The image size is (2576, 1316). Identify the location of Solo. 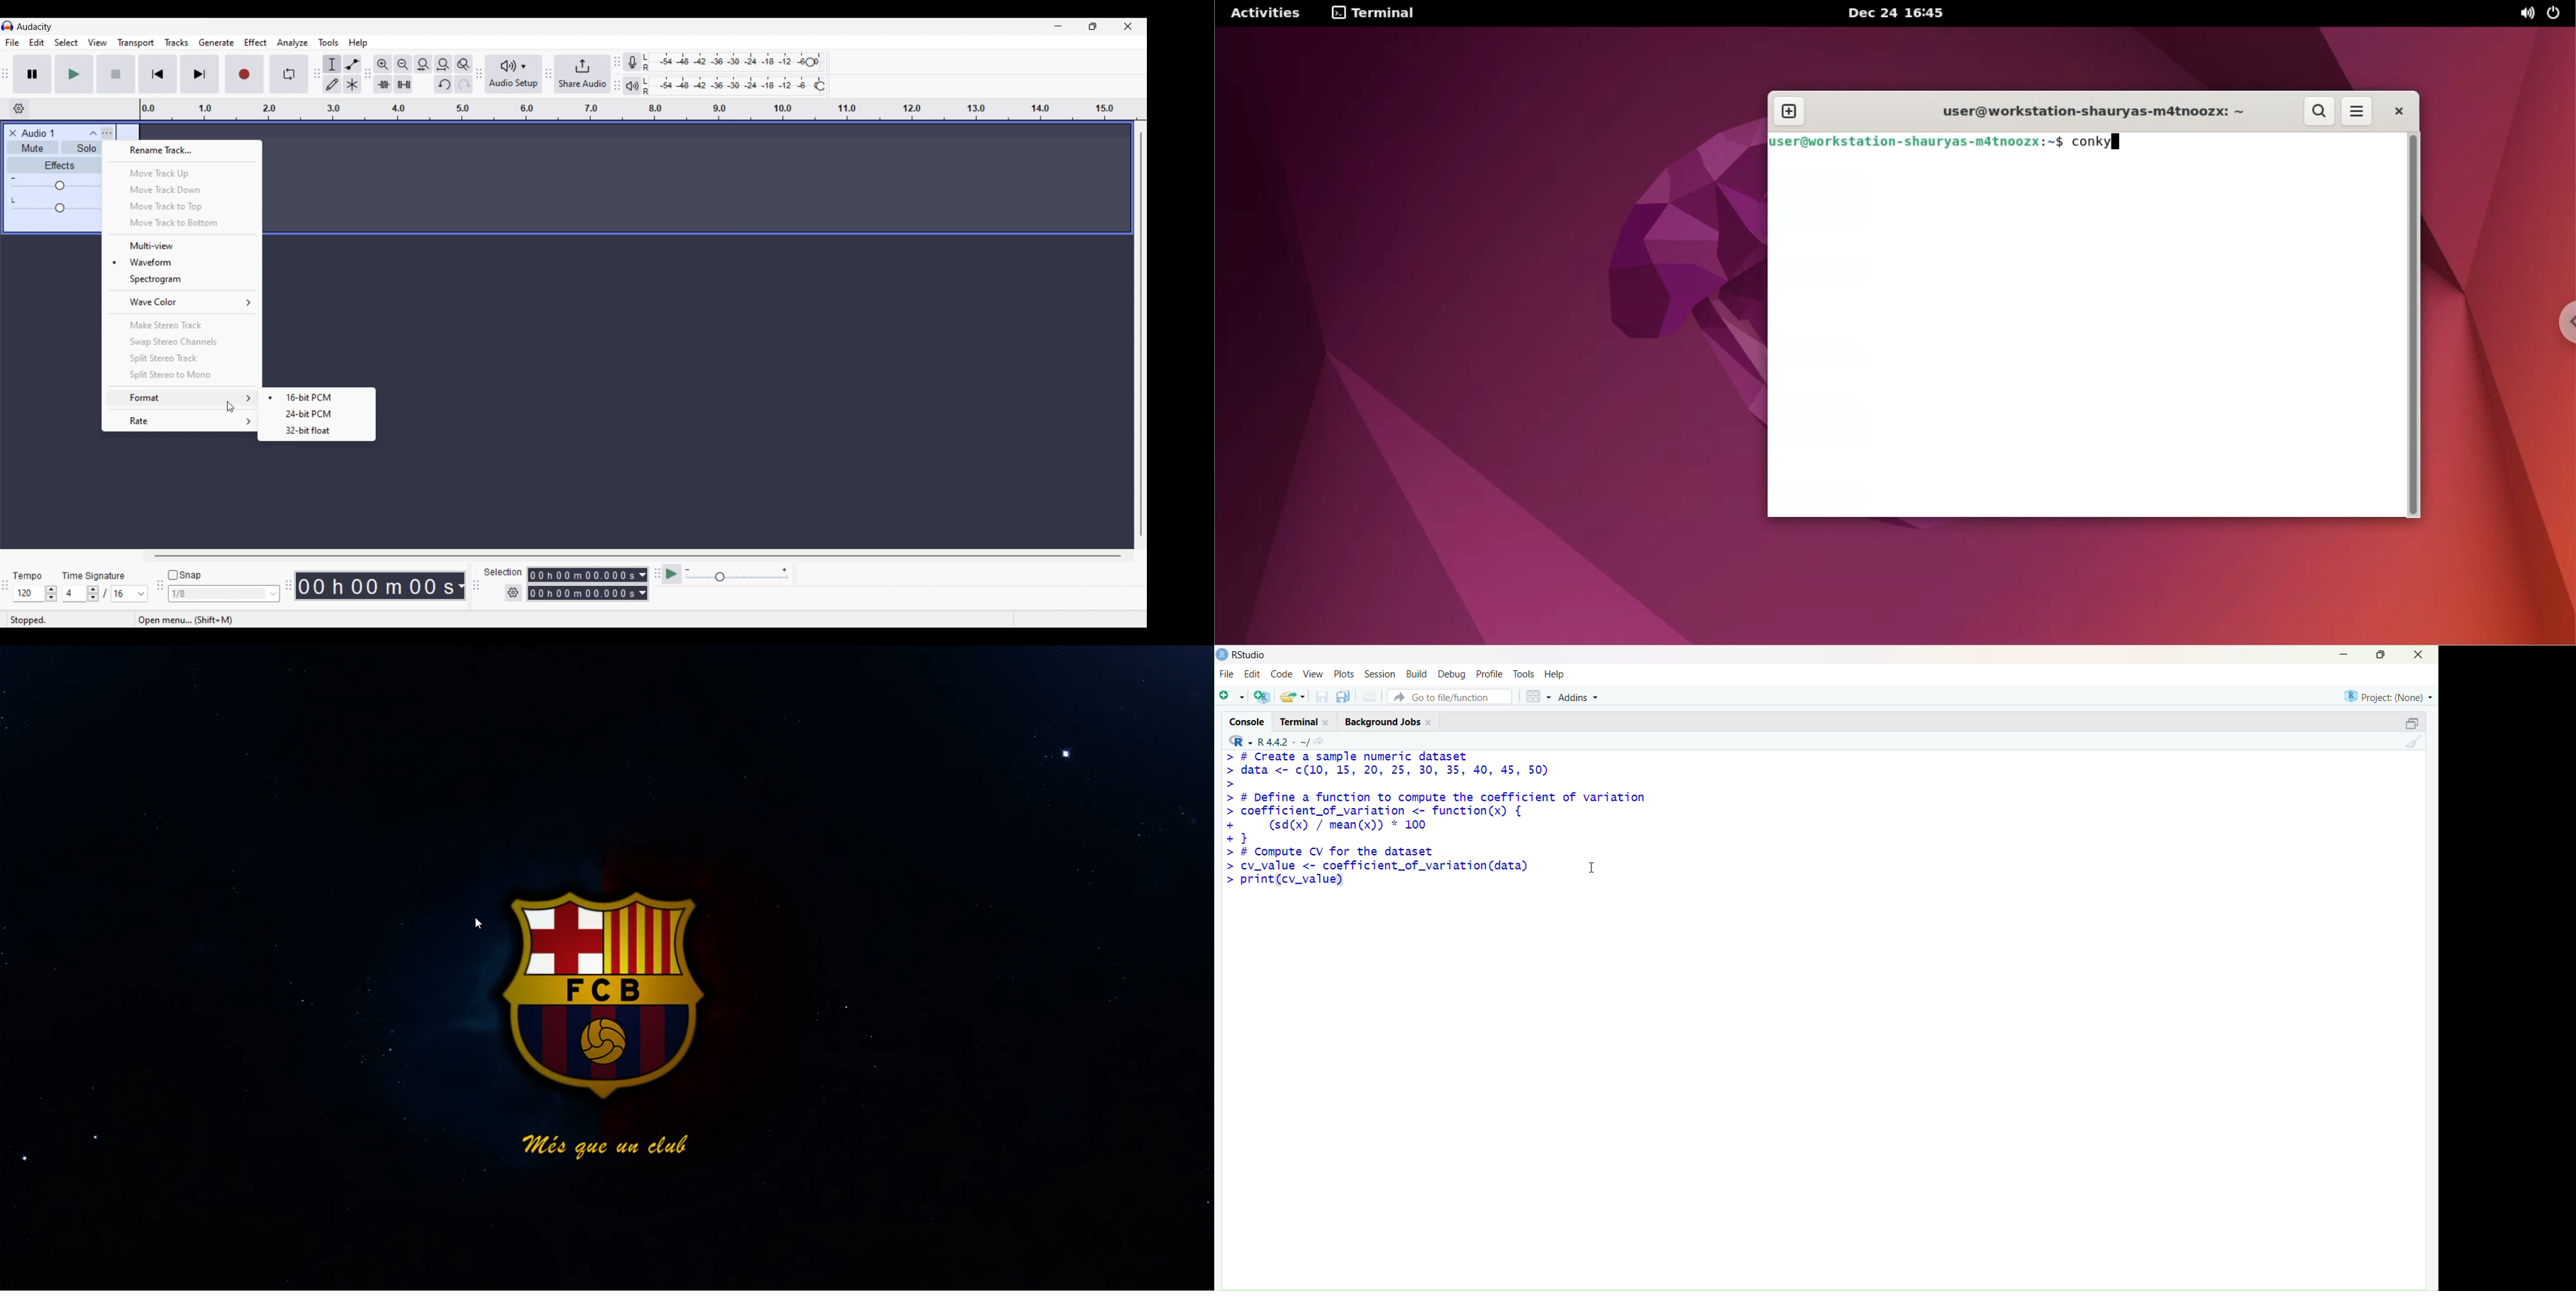
(86, 149).